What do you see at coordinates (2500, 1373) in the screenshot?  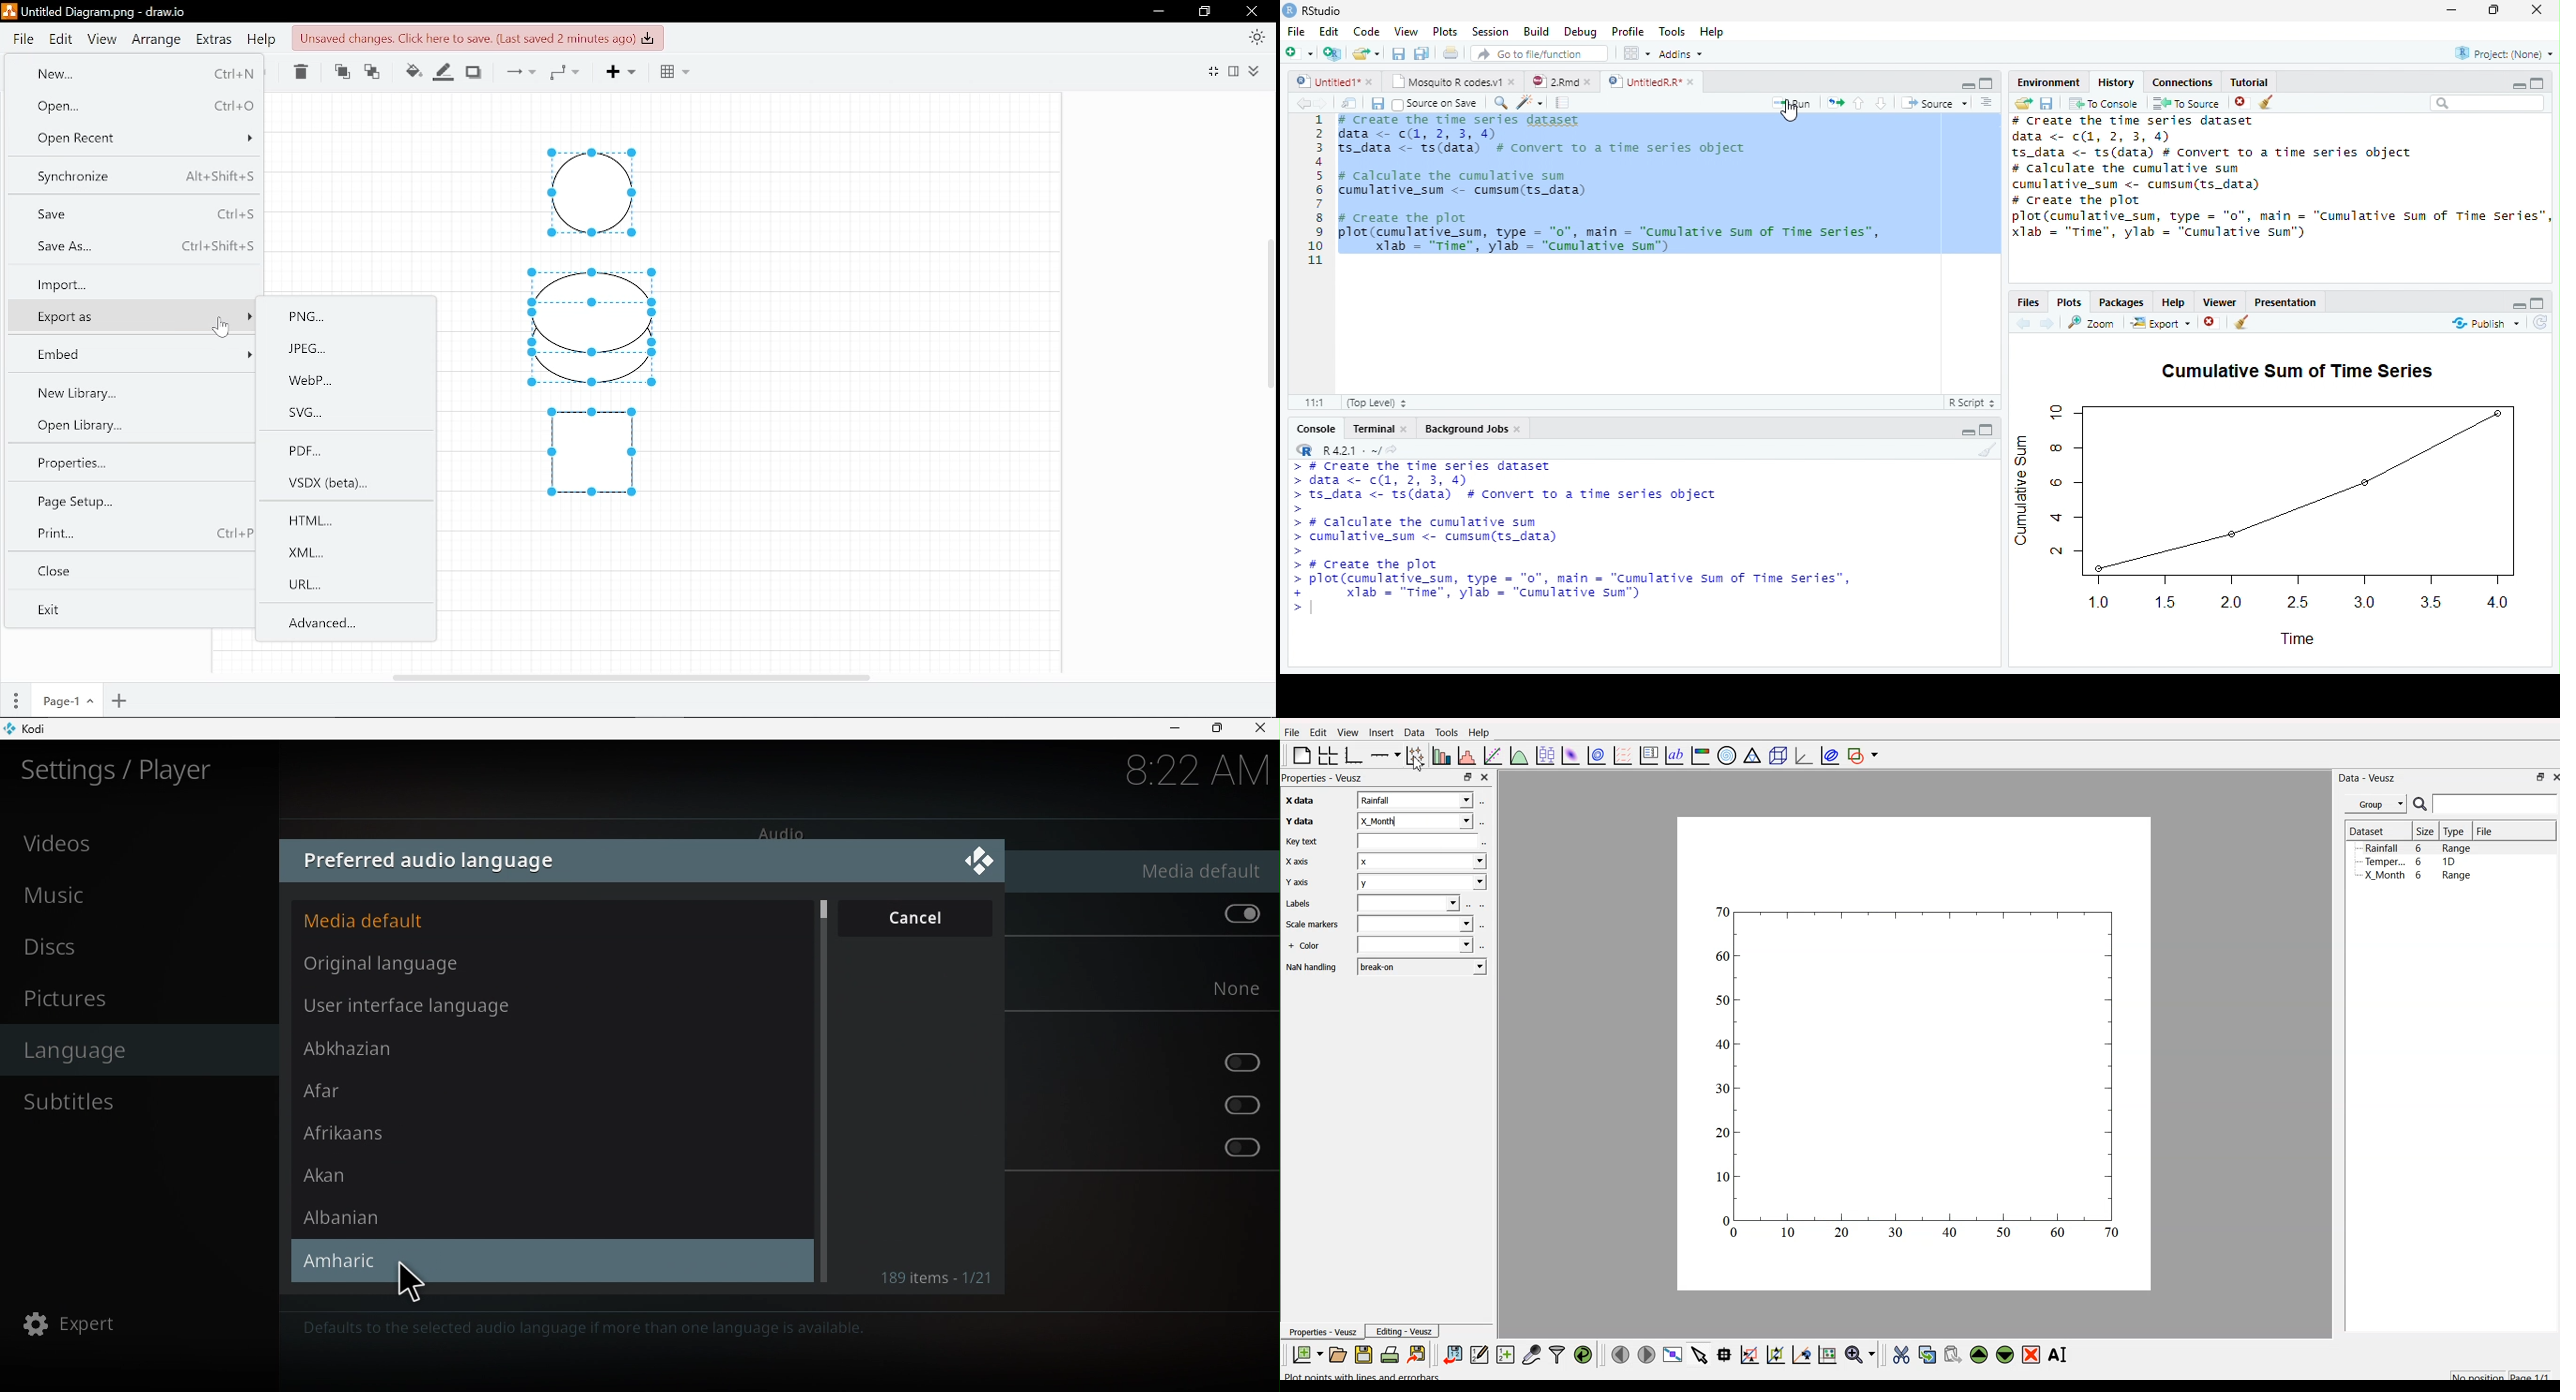 I see `no position page 1/1` at bounding box center [2500, 1373].